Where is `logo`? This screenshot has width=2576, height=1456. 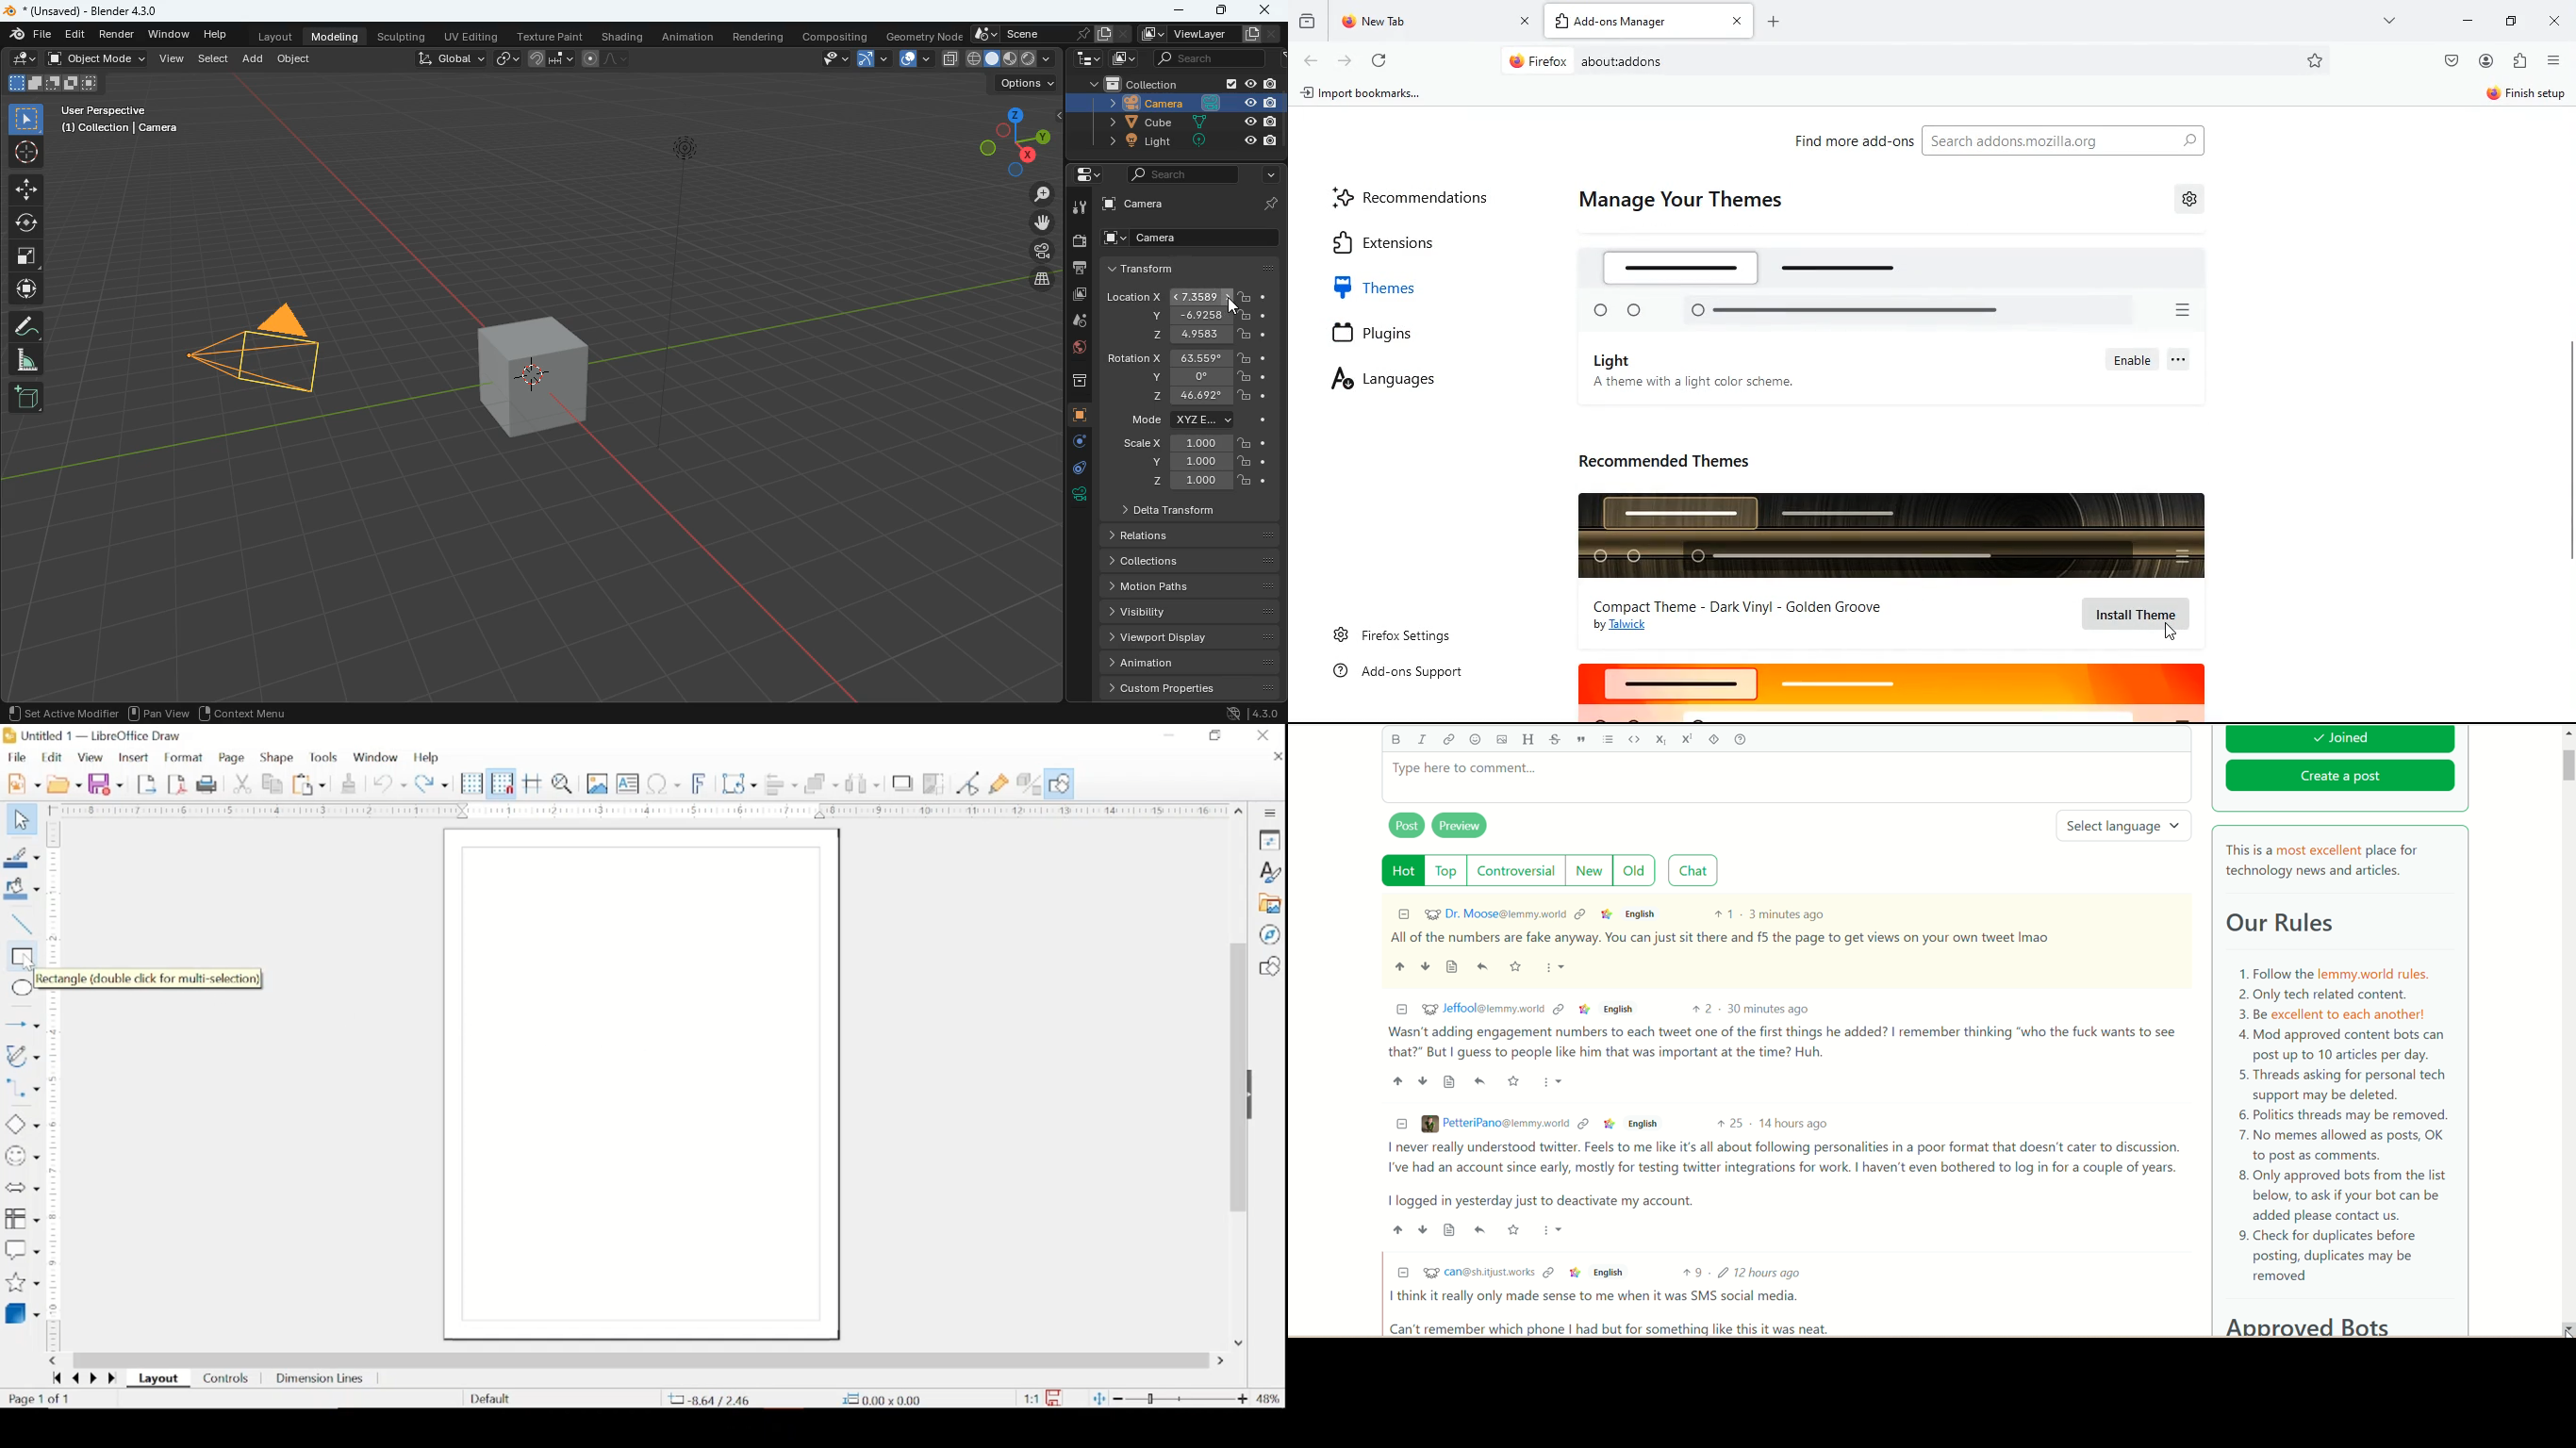 logo is located at coordinates (1889, 690).